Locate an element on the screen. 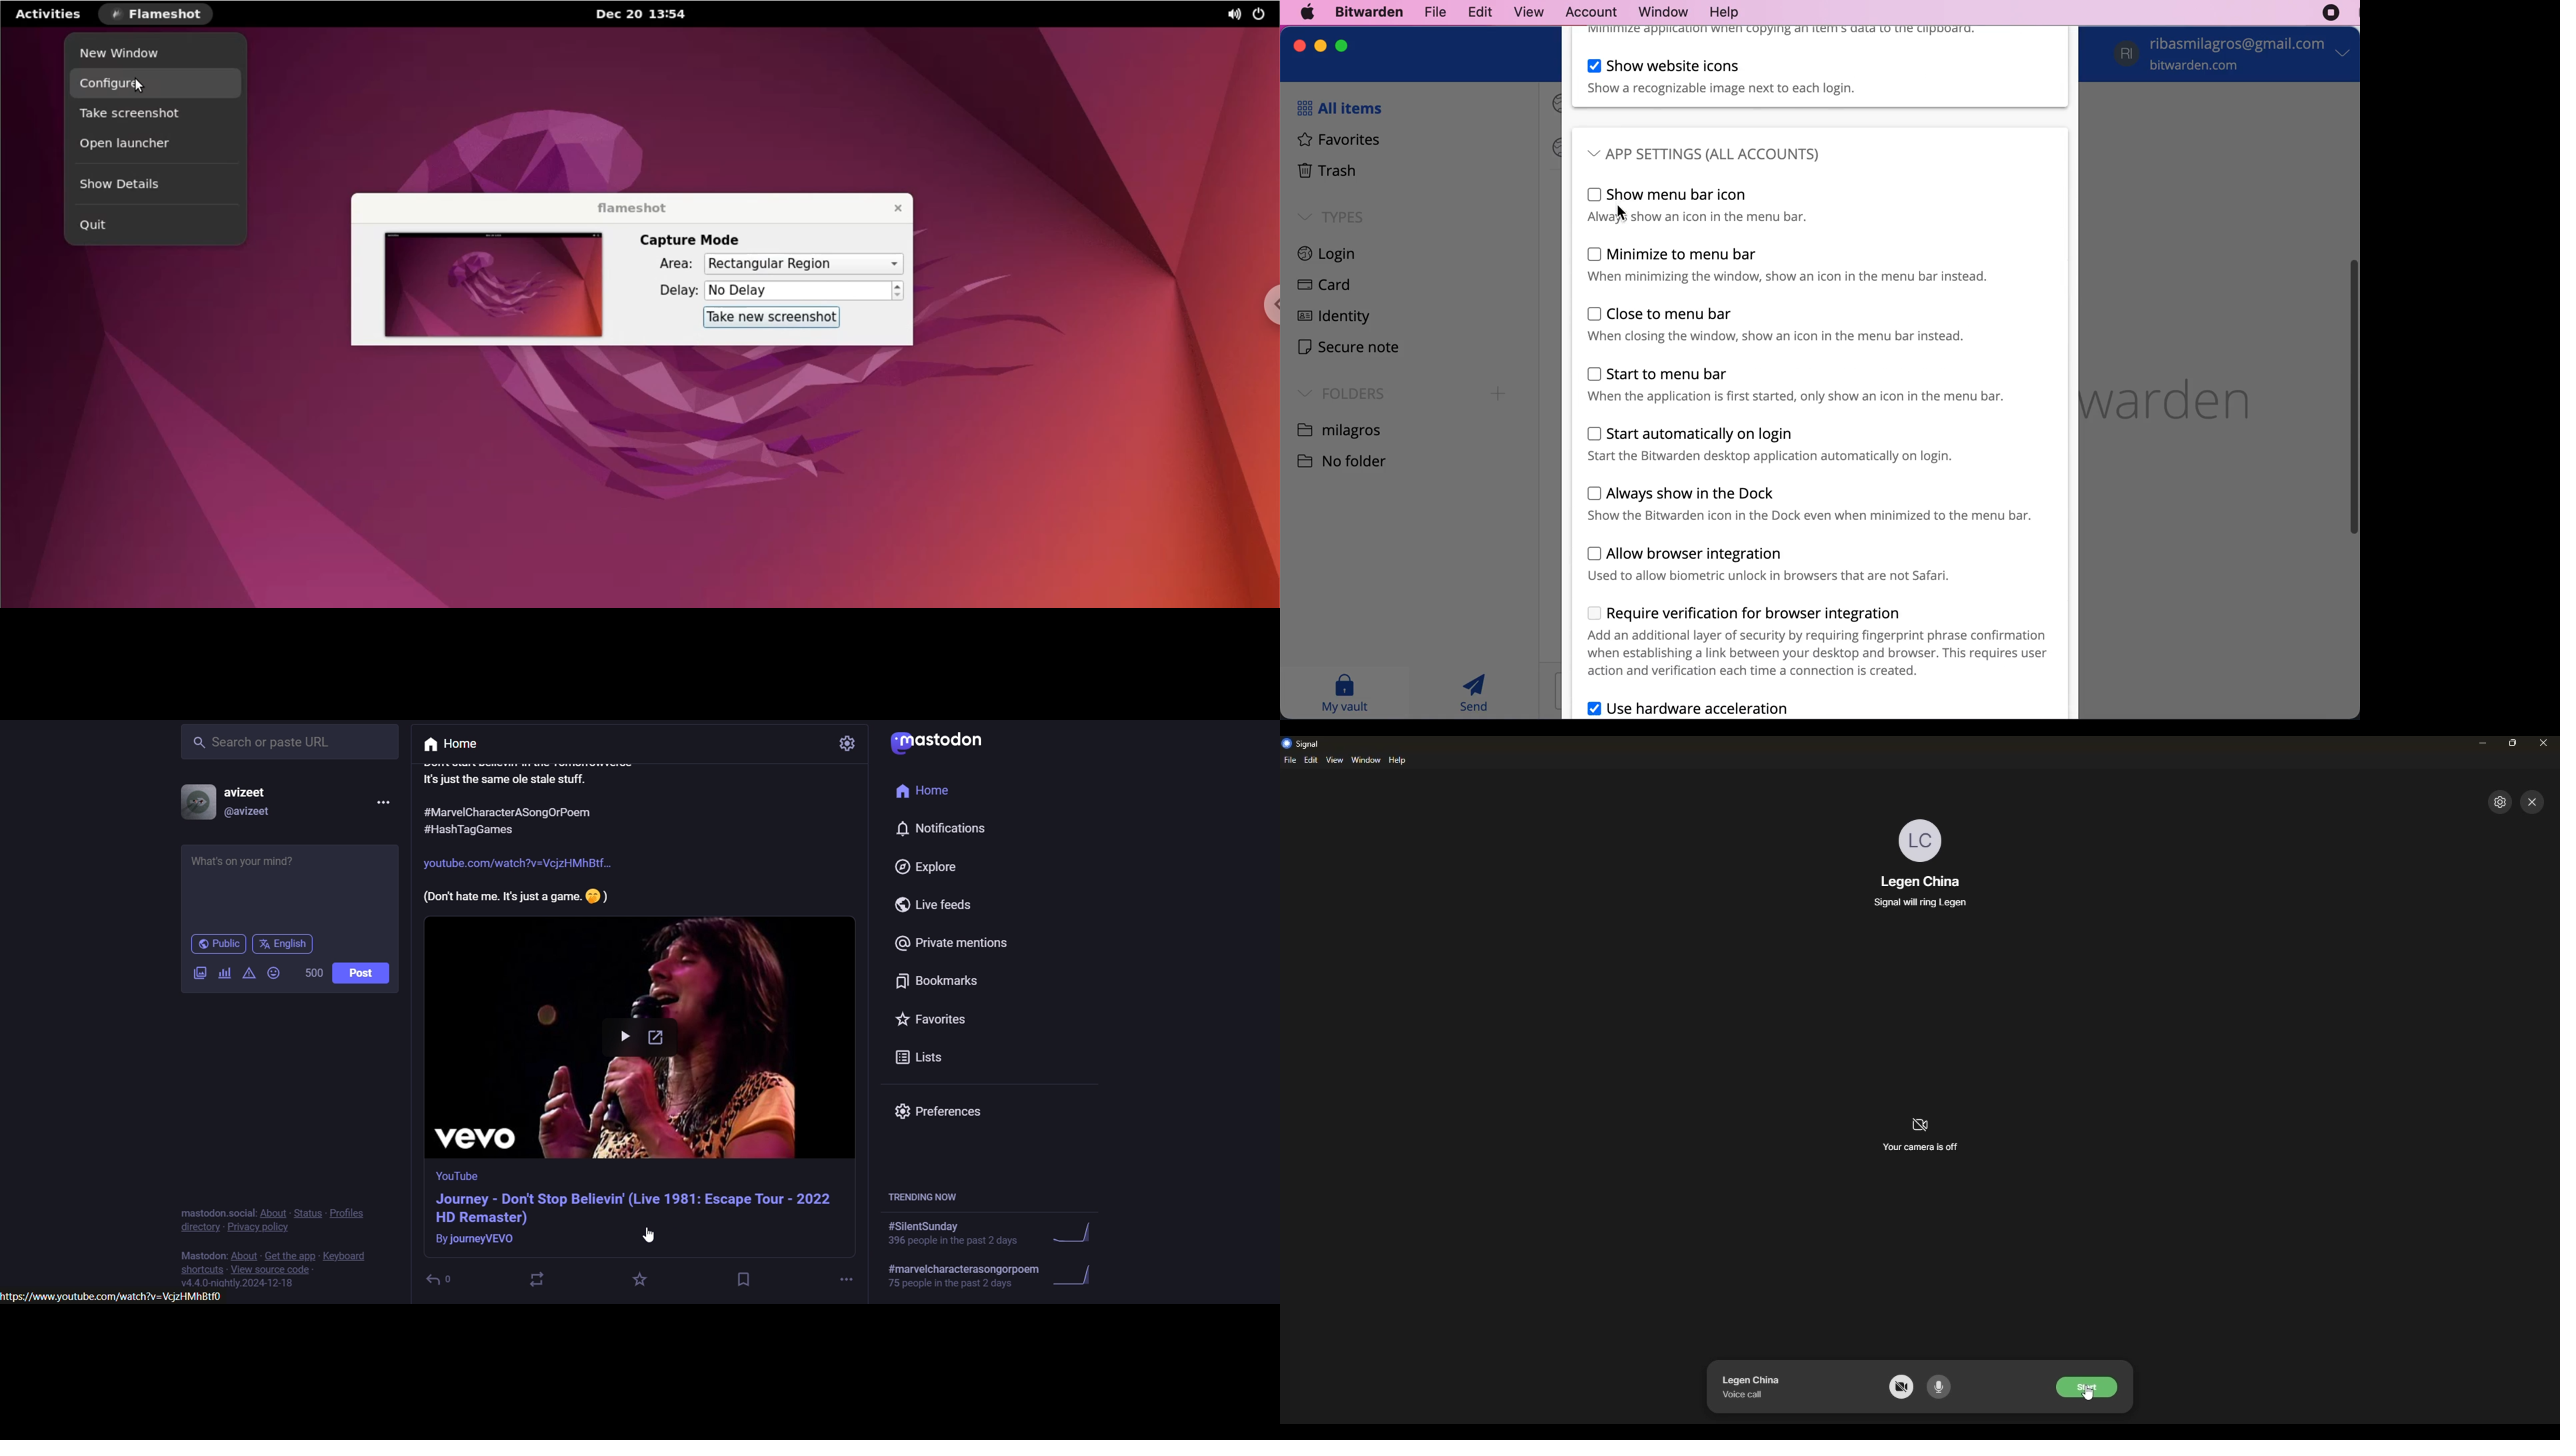  start is located at coordinates (2087, 1384).